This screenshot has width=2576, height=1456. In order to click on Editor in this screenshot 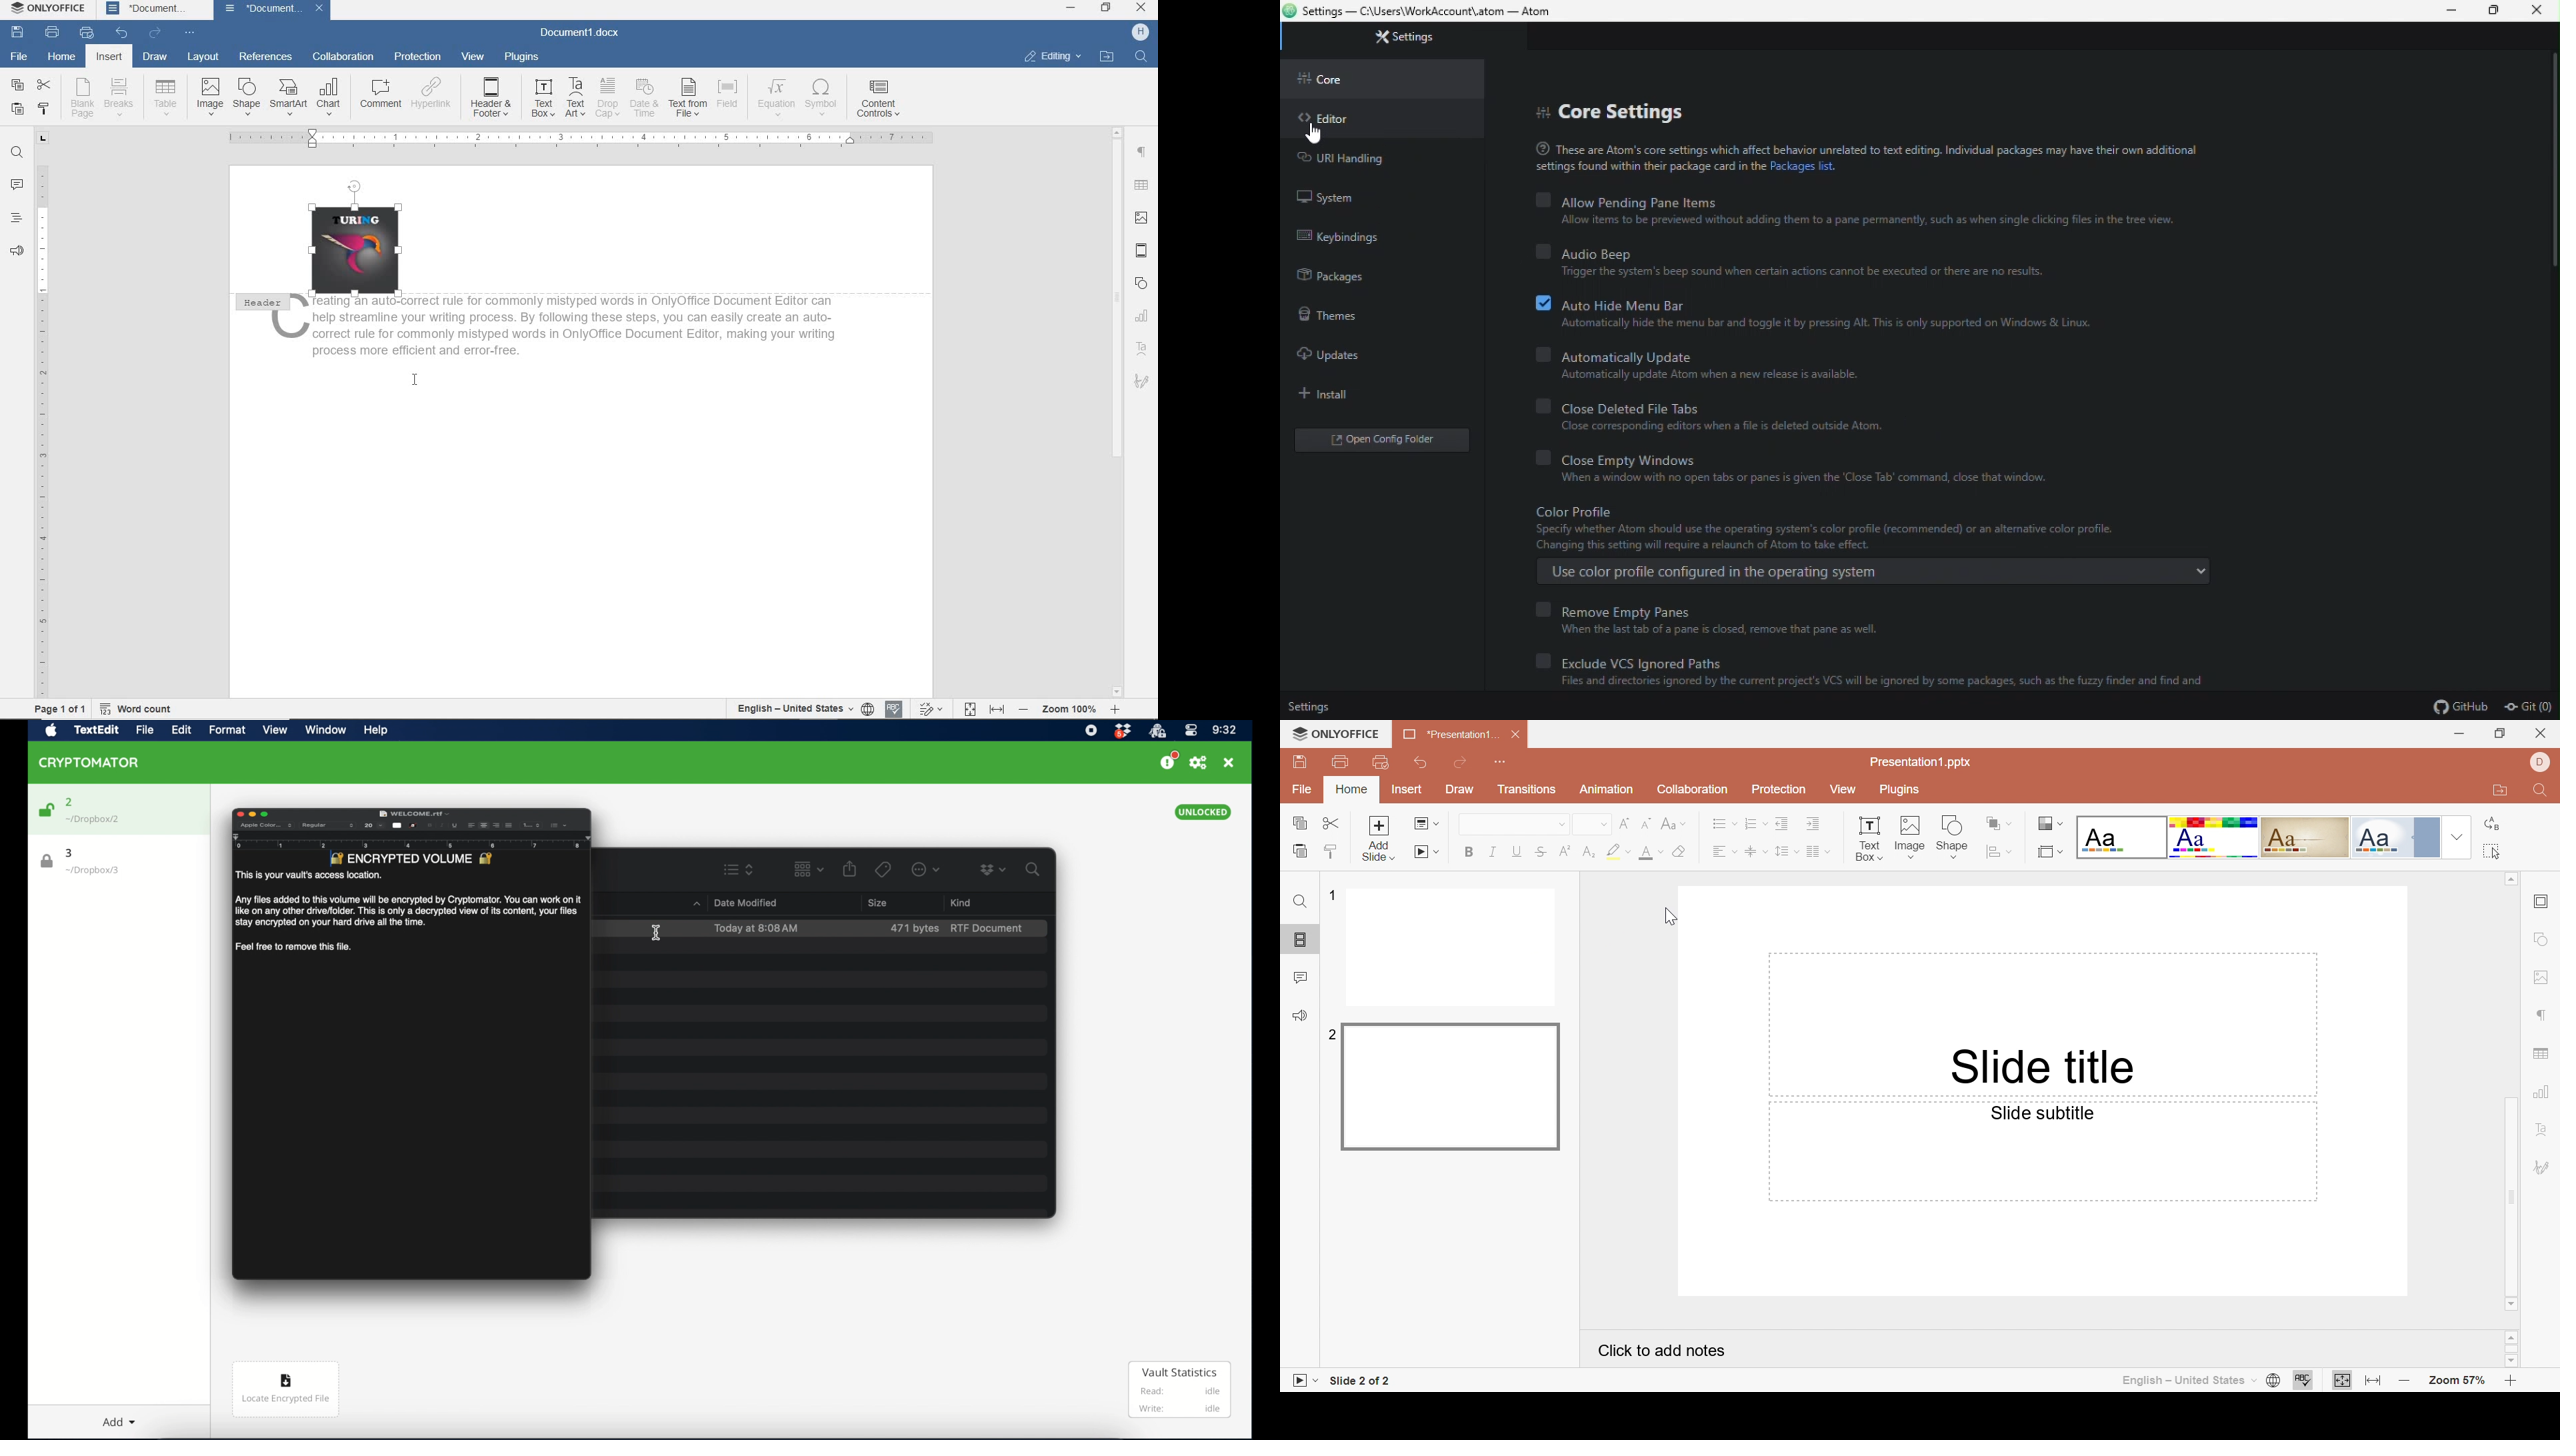, I will do `click(1343, 118)`.